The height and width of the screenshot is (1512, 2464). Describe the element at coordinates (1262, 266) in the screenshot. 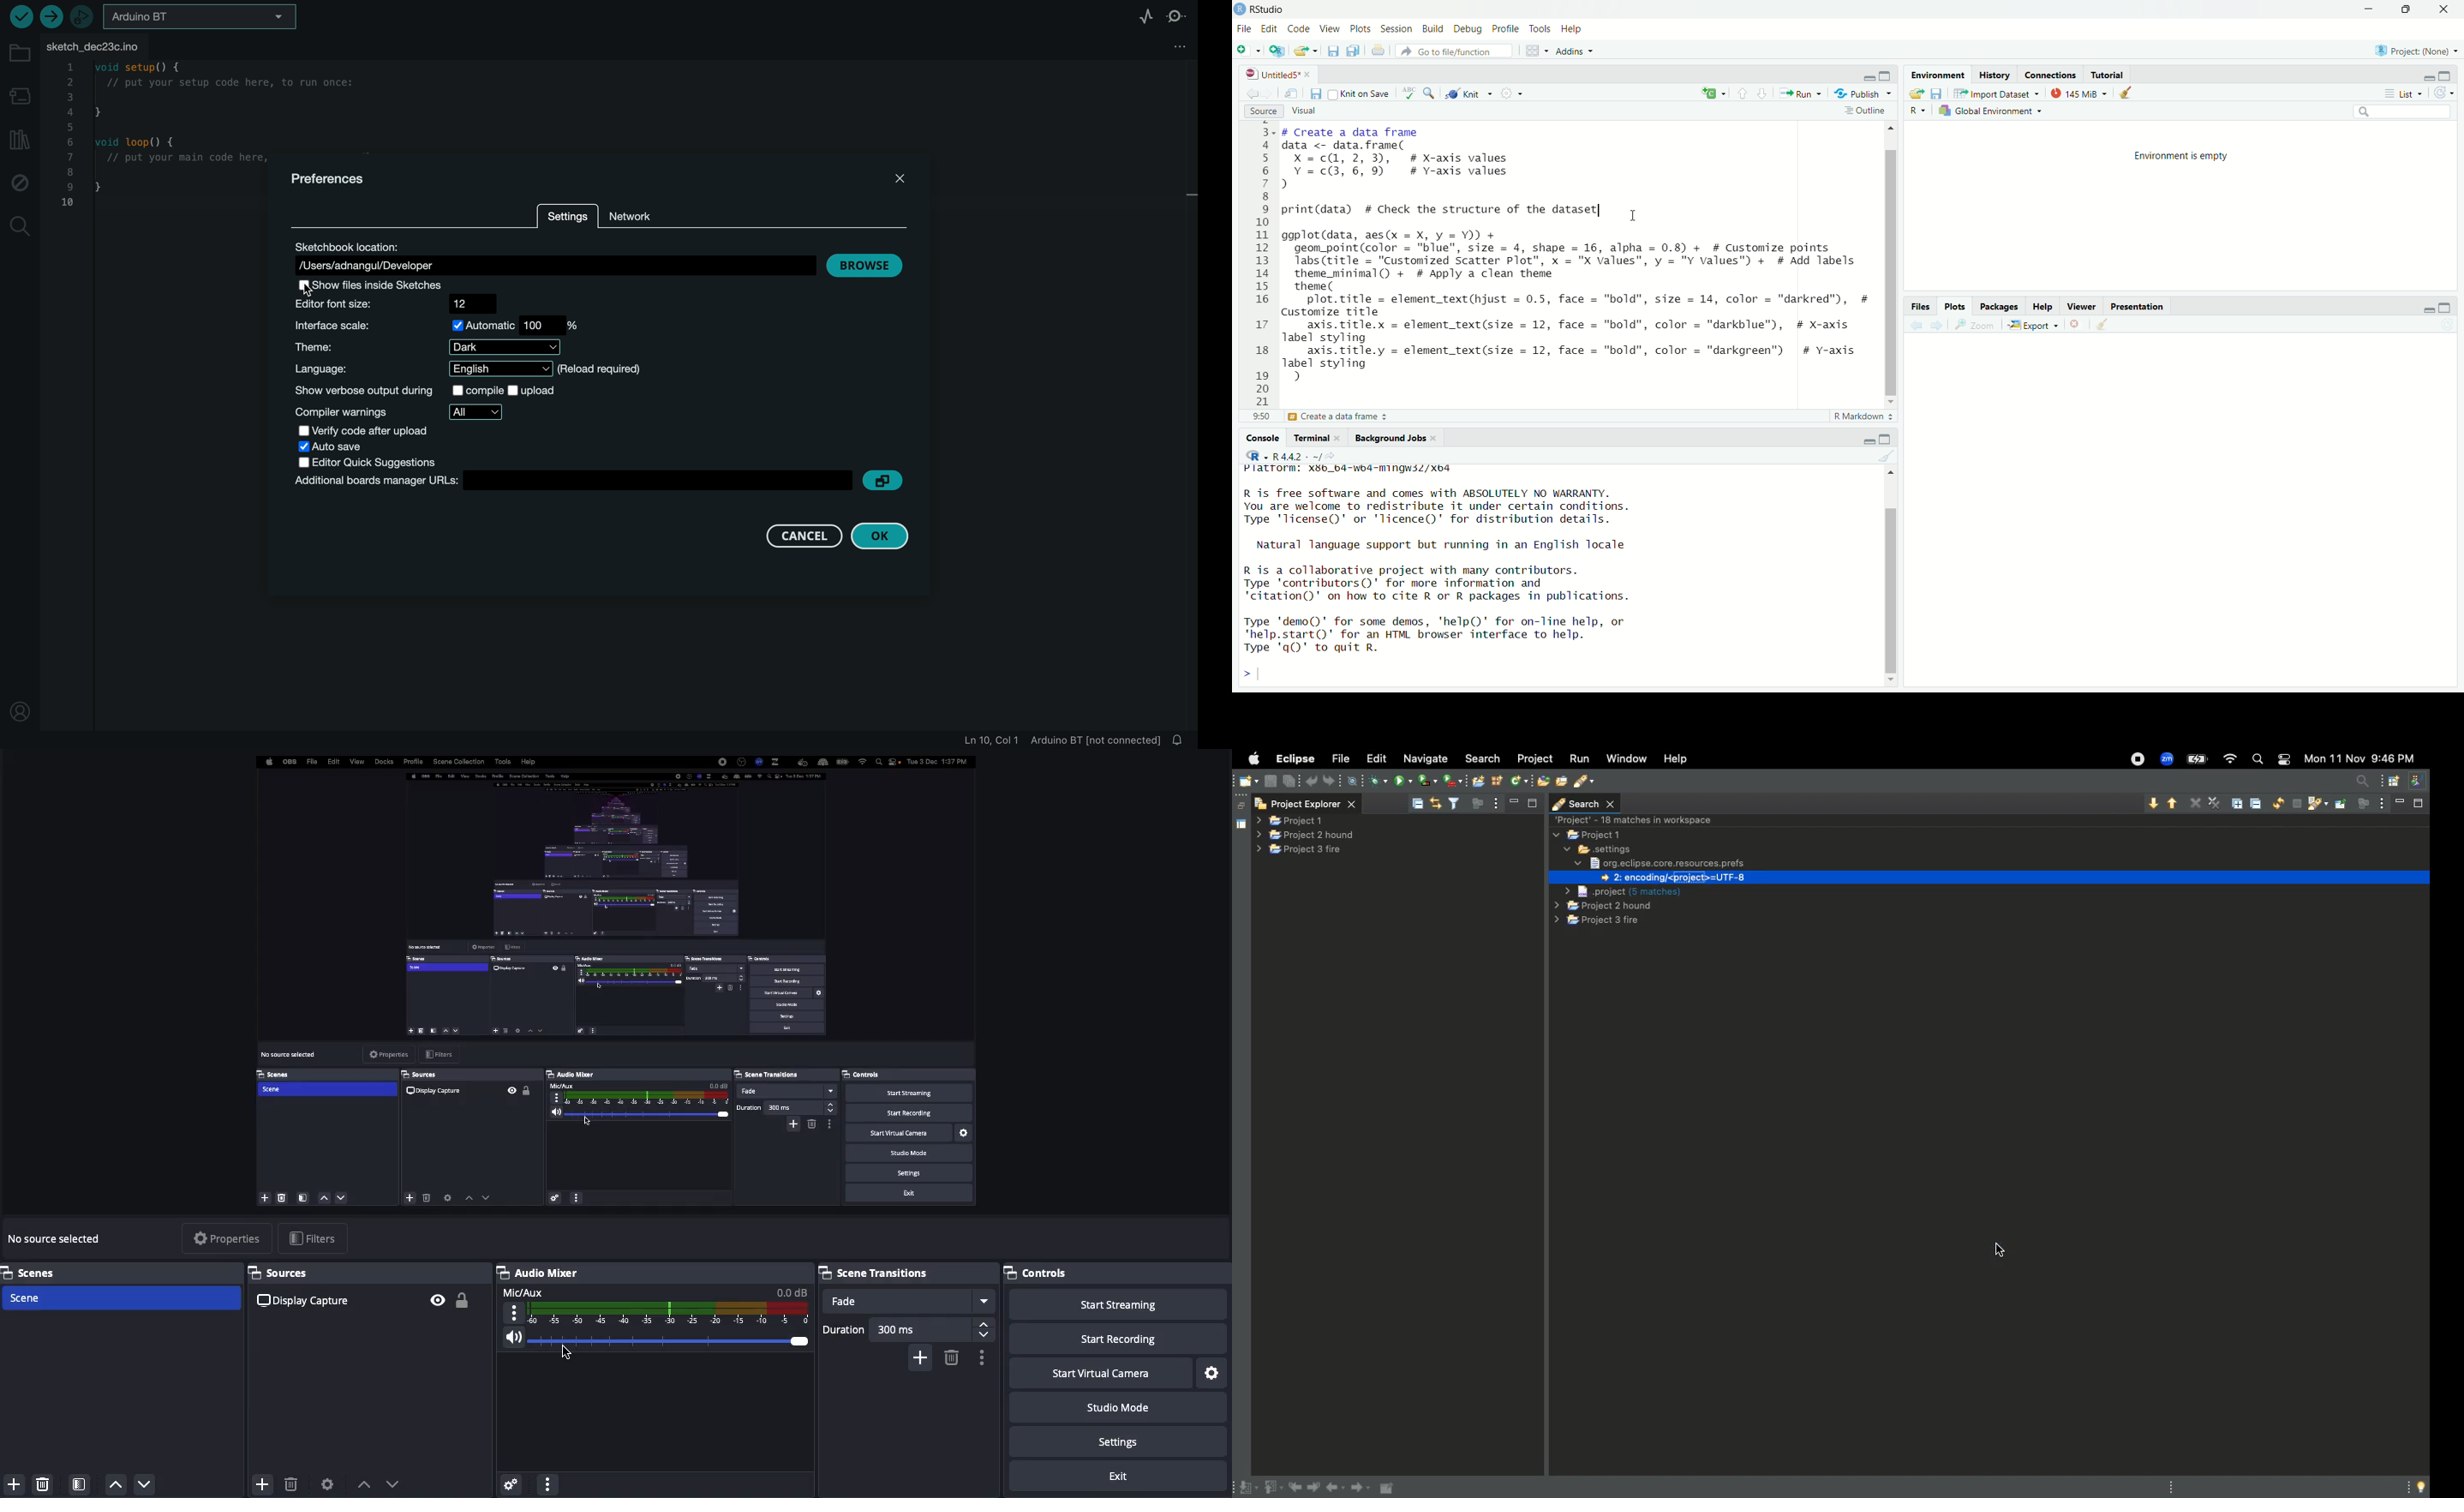

I see `E
4
5
6
7
8
9
10
11
12
13
14
15
16
17
18
19
20
21` at that location.